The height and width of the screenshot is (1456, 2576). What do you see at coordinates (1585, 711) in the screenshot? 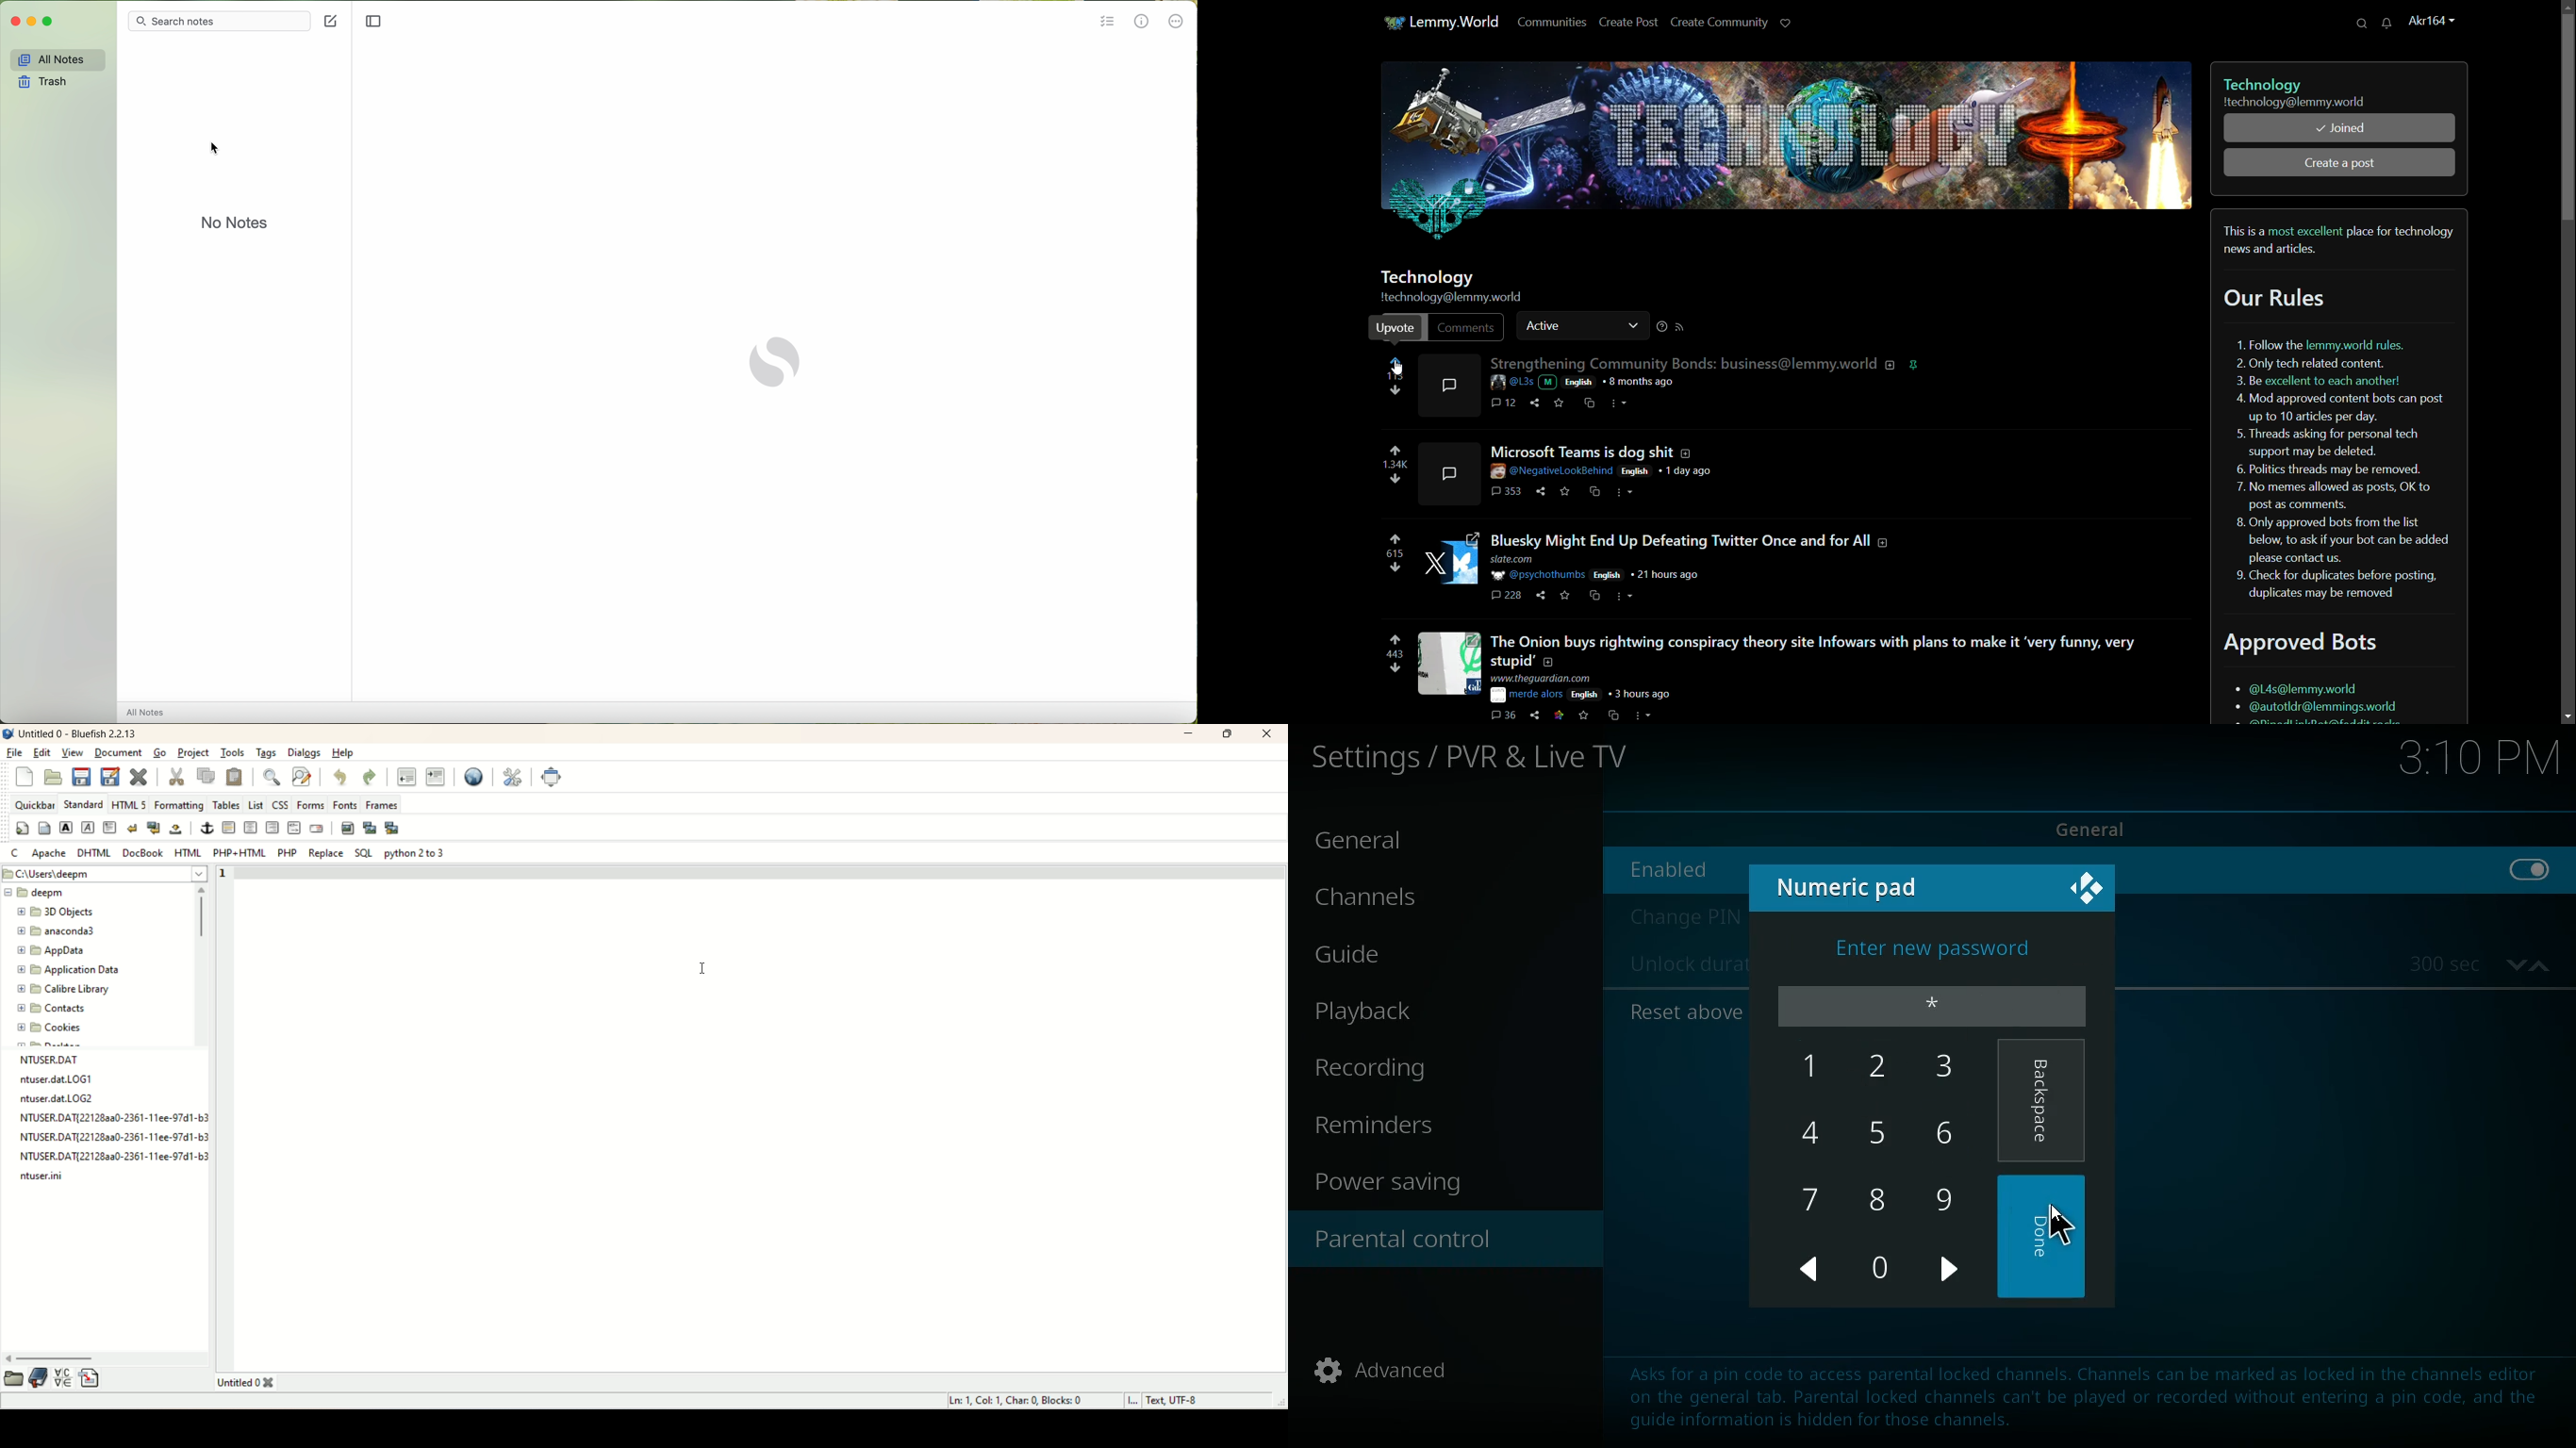
I see `save` at bounding box center [1585, 711].